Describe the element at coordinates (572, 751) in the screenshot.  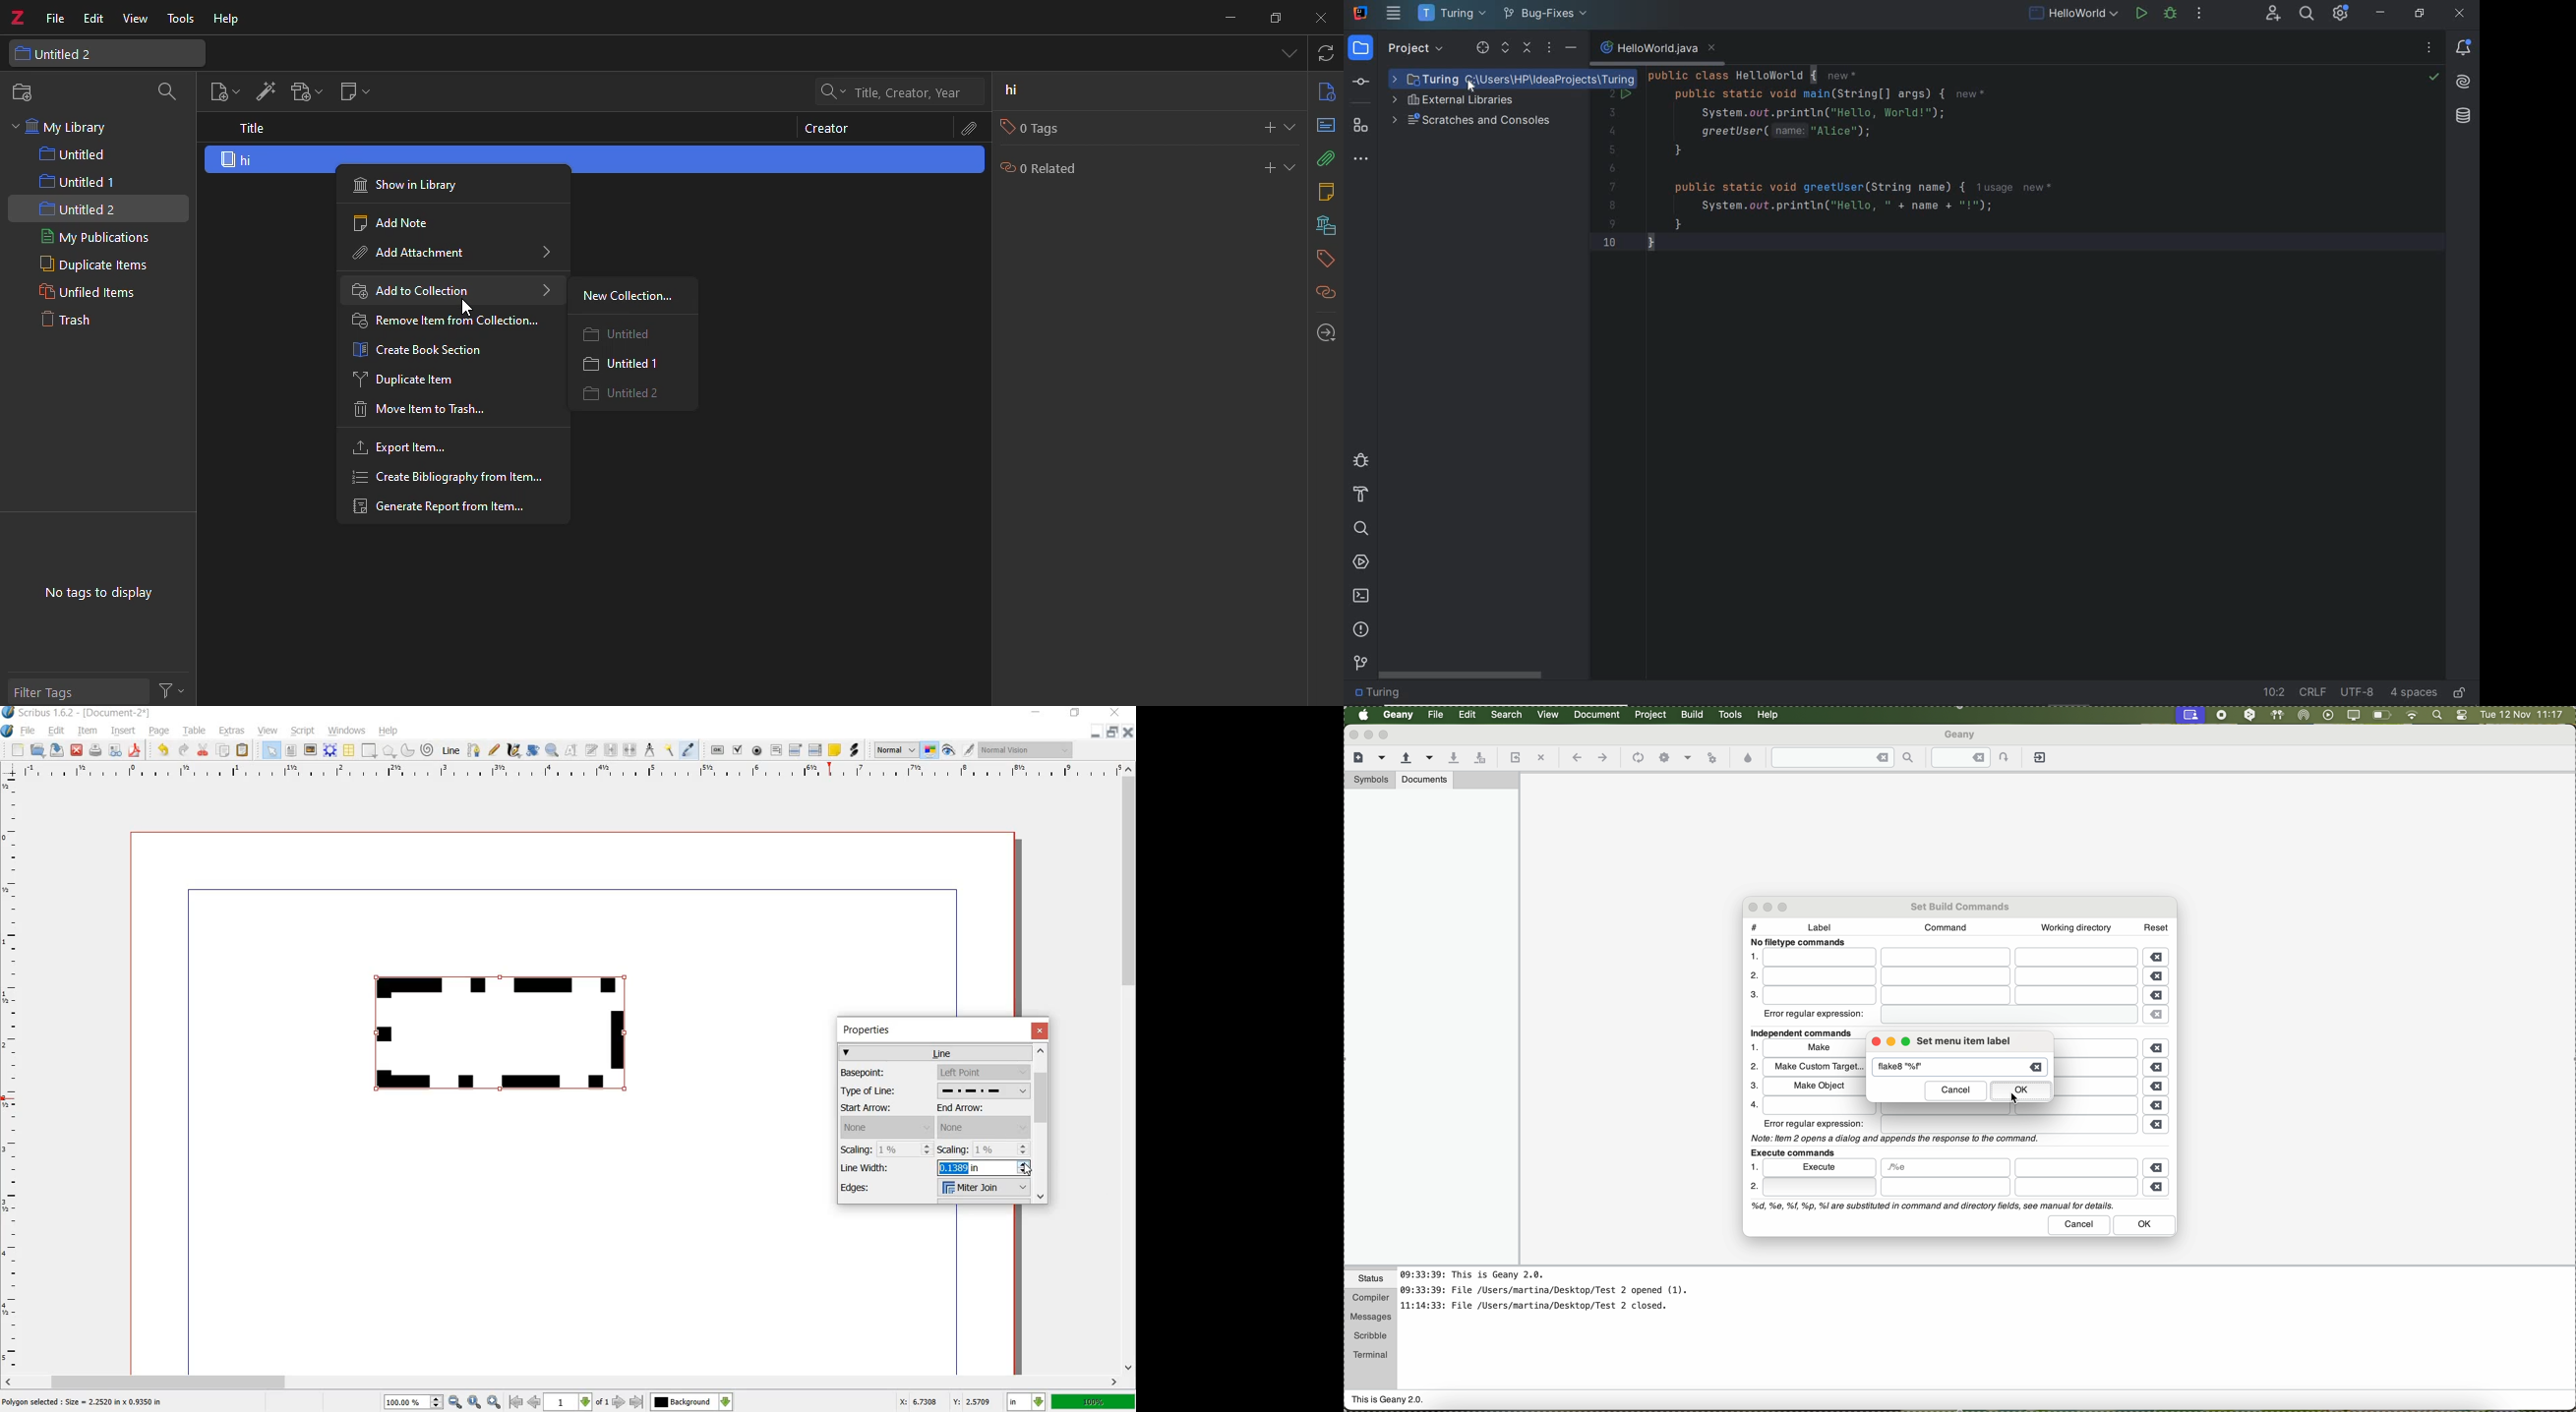
I see `EDIT CONTENTS OF FRAME` at that location.